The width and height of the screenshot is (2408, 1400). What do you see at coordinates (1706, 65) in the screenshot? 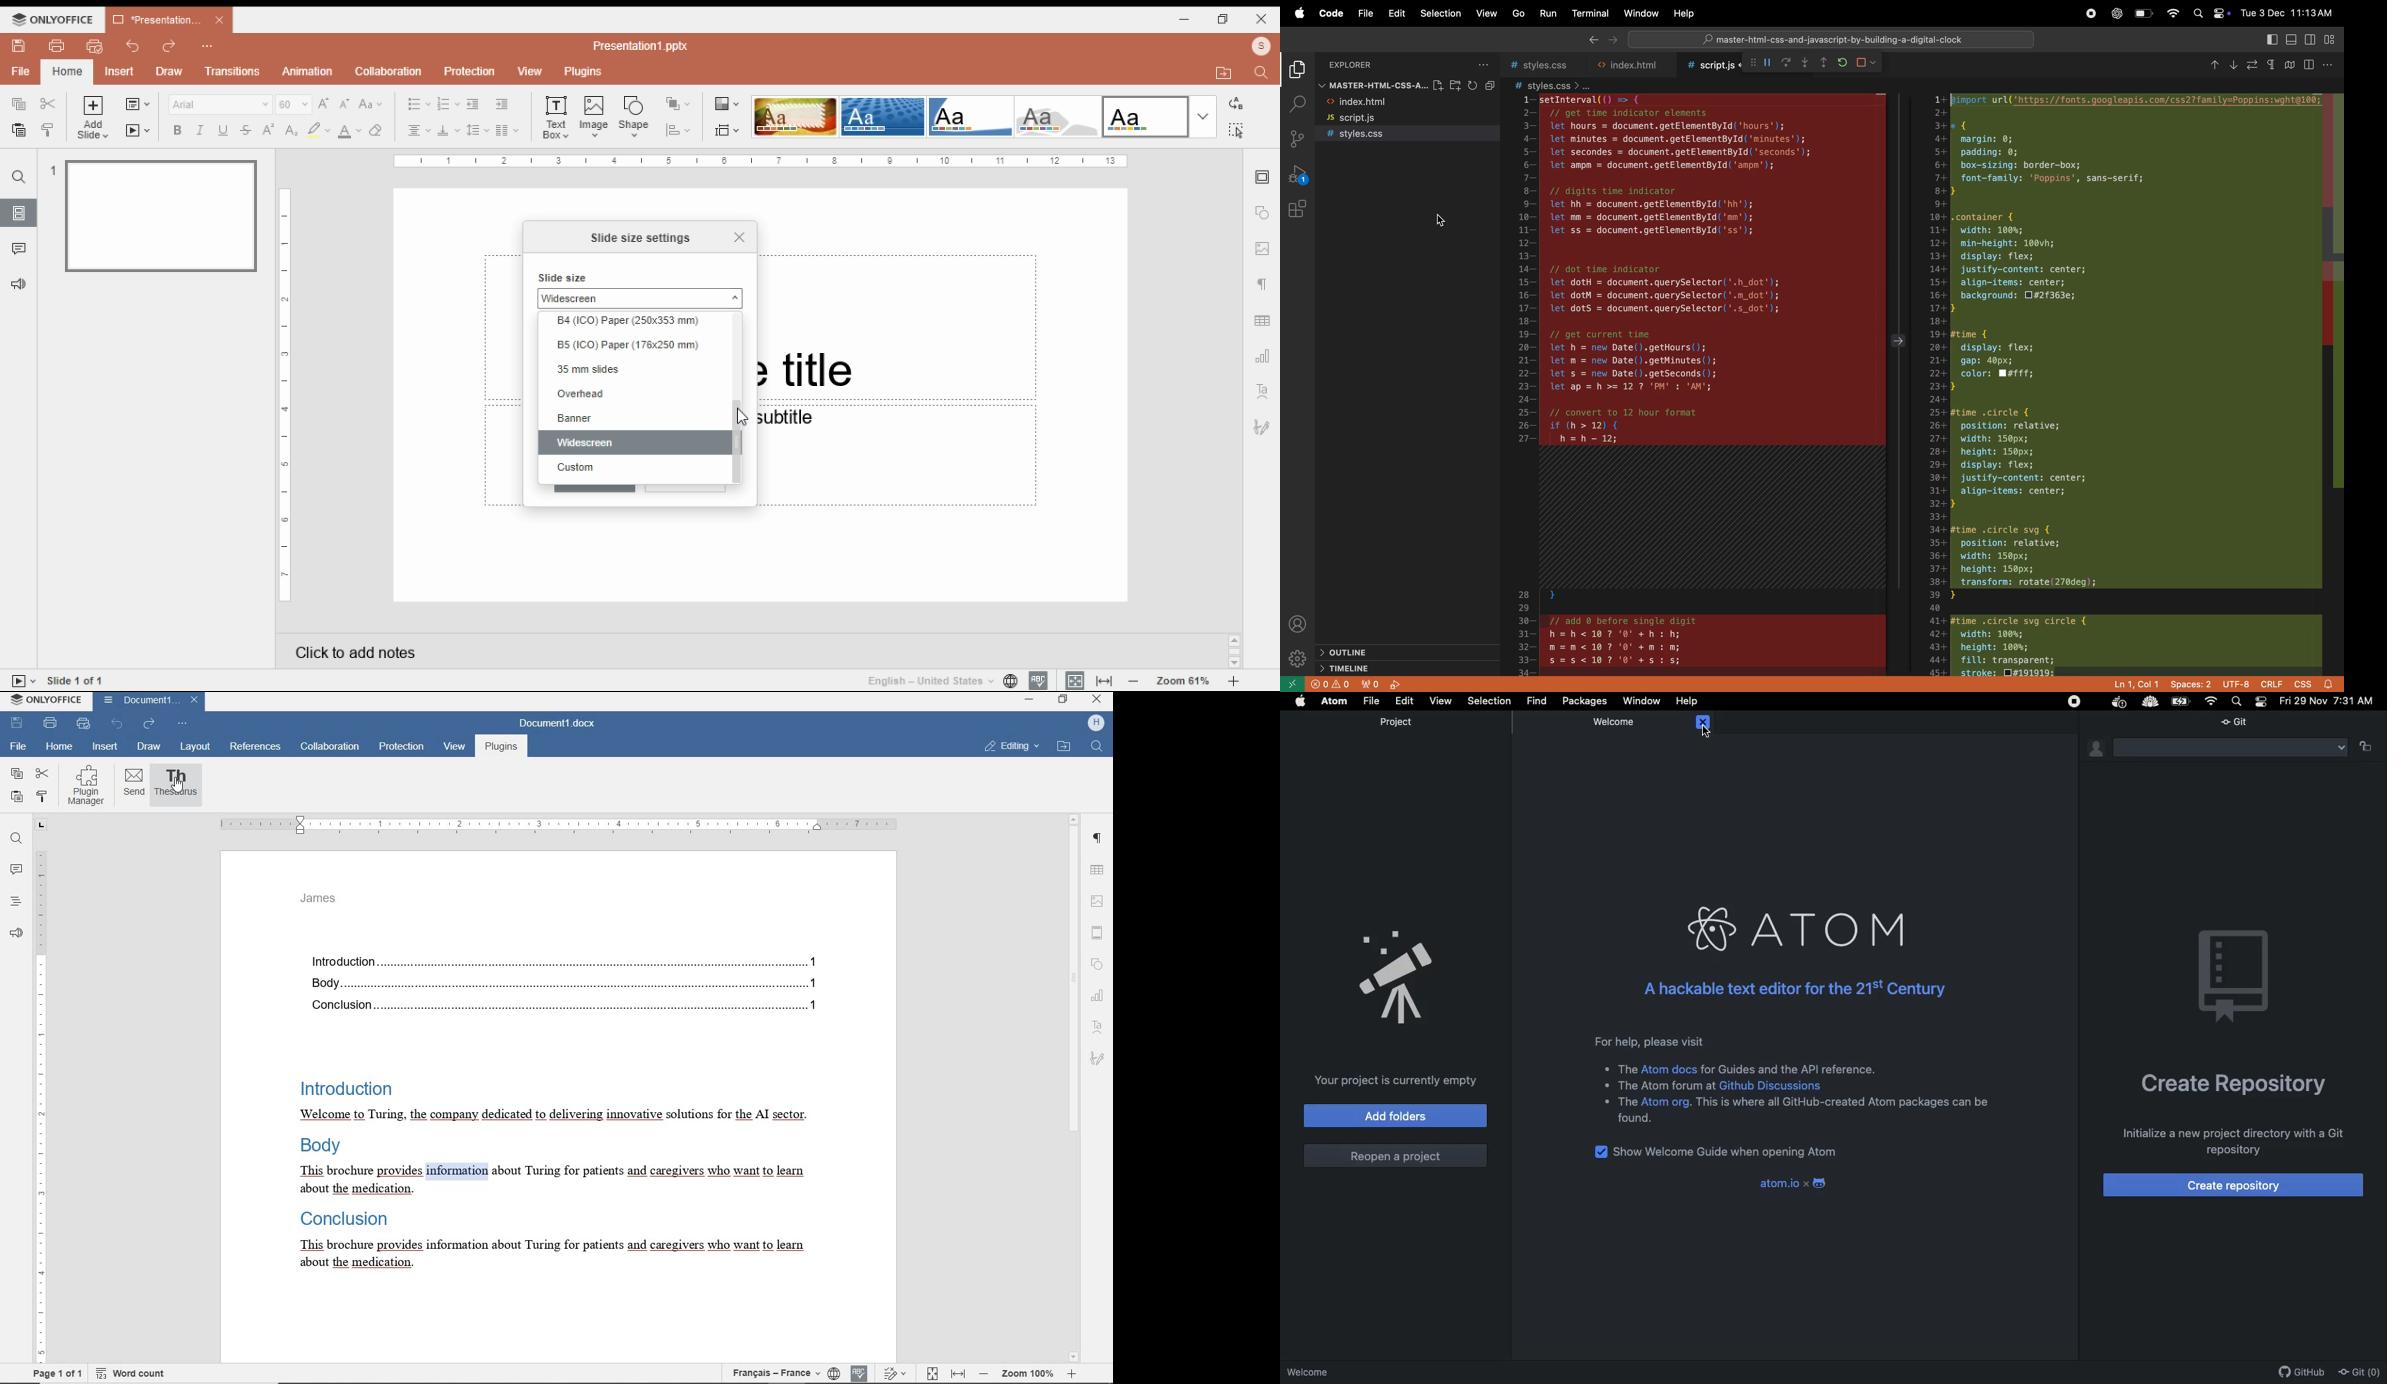
I see `script .js` at bounding box center [1706, 65].